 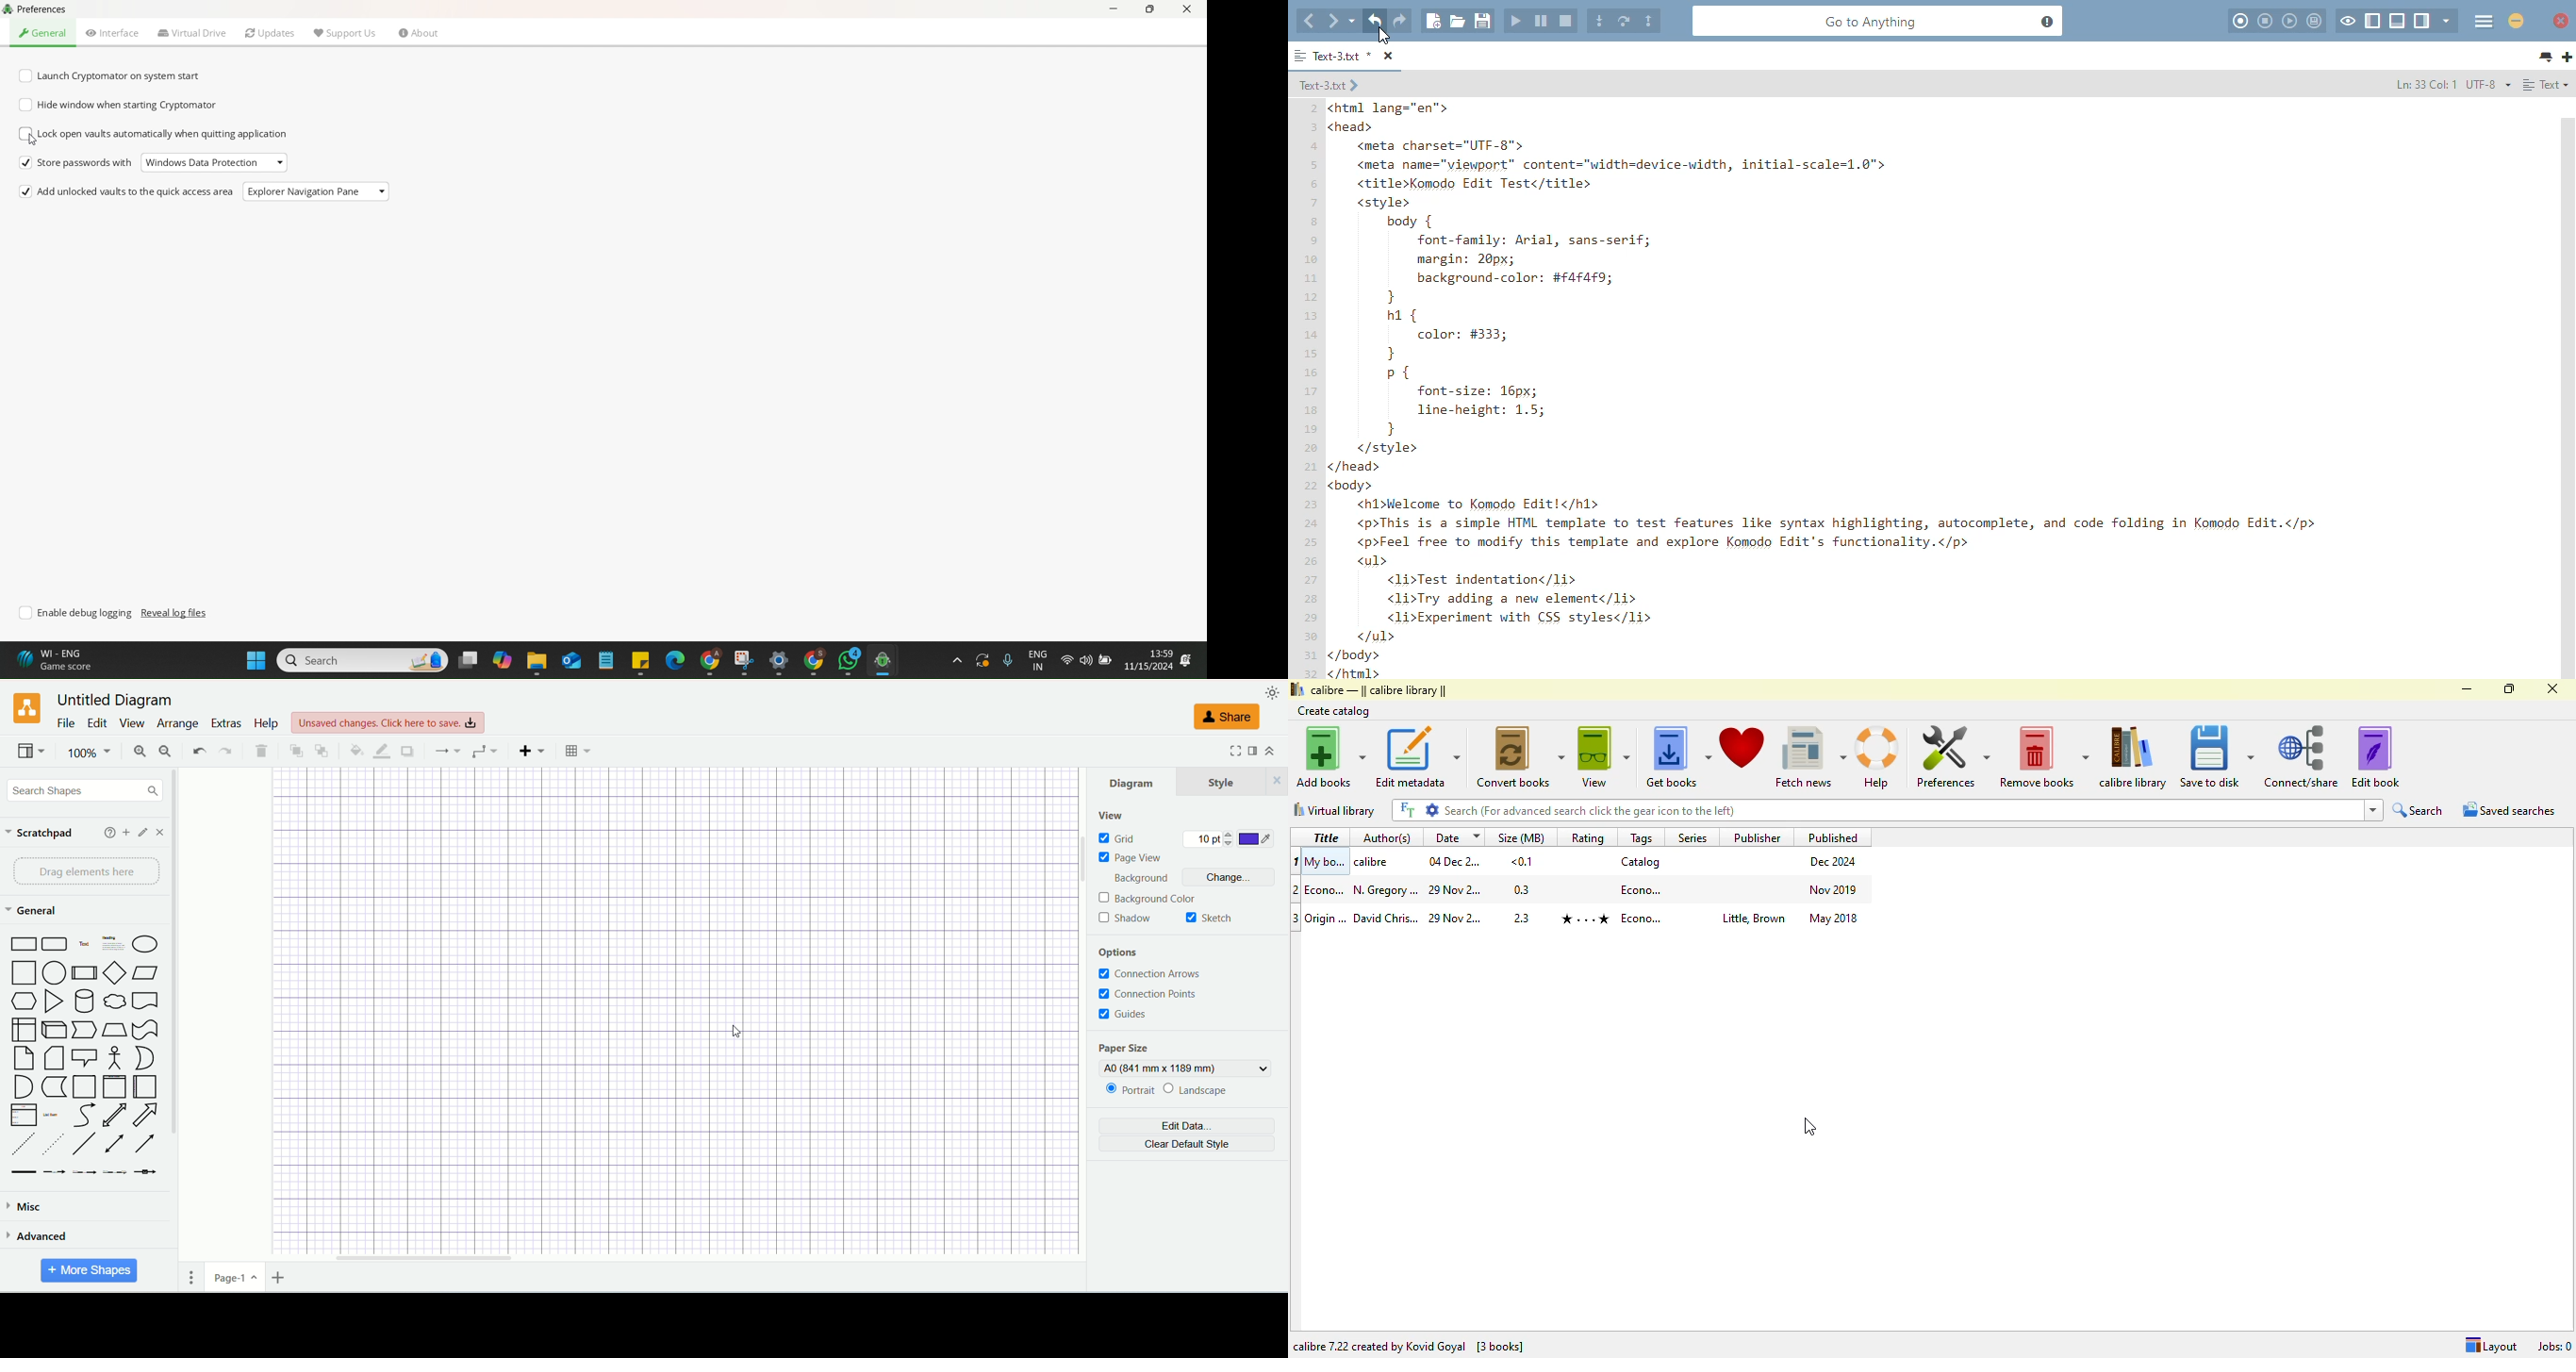 What do you see at coordinates (1118, 839) in the screenshot?
I see `grid` at bounding box center [1118, 839].